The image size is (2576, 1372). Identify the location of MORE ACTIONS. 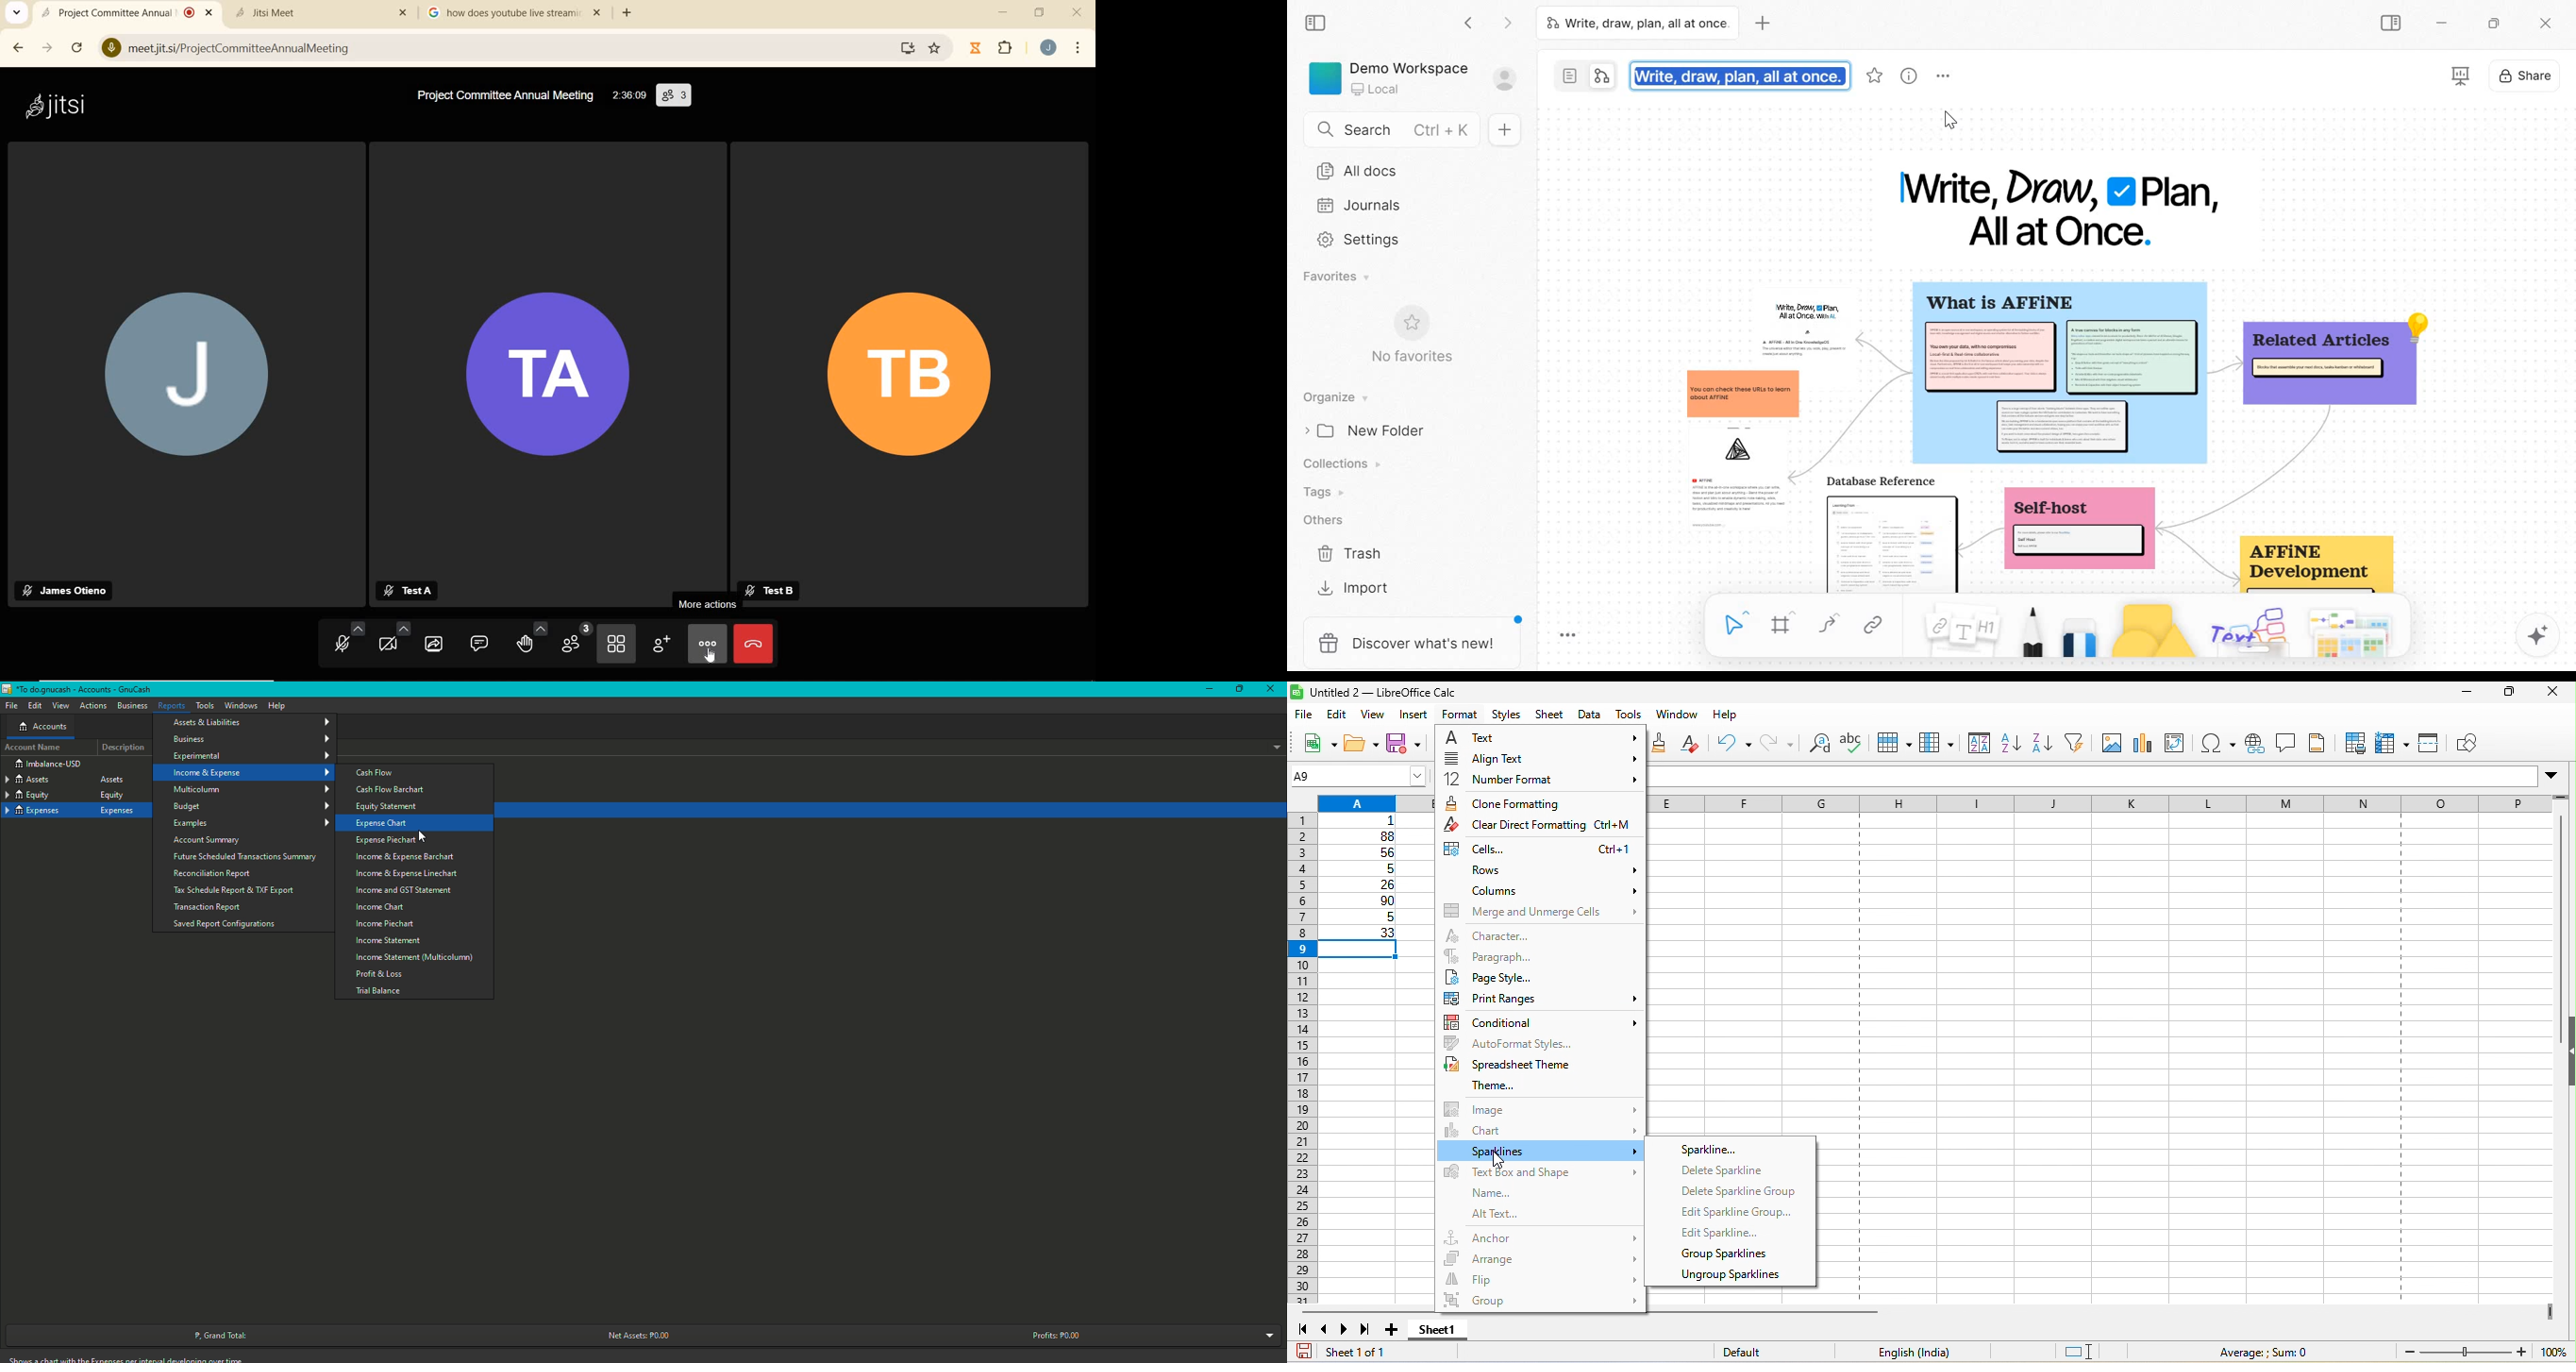
(707, 646).